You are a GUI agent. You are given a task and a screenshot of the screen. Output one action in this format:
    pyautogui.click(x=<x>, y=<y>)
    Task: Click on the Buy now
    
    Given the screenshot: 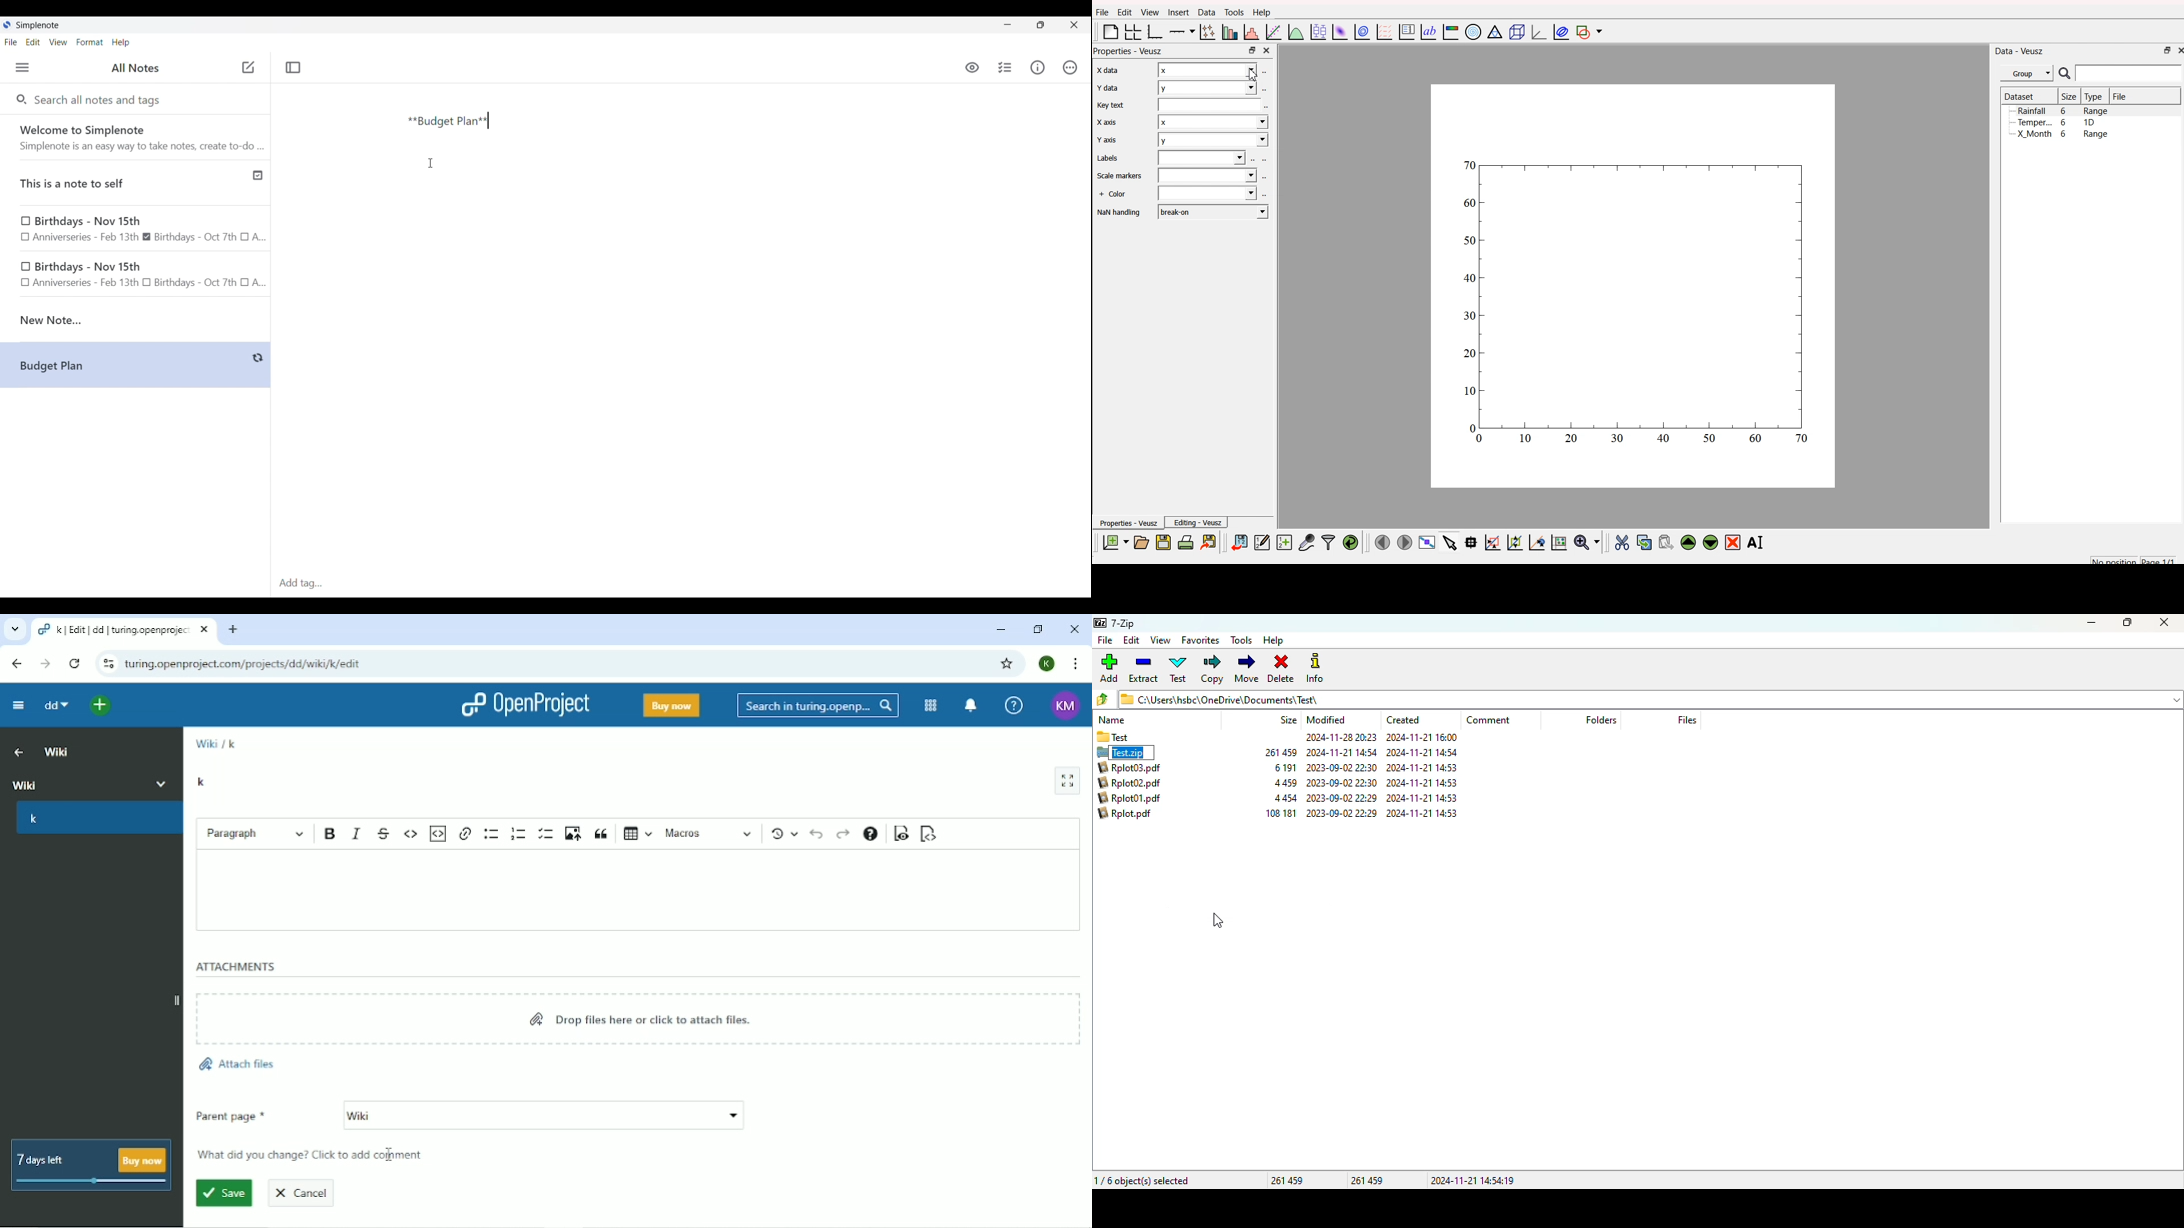 What is the action you would take?
    pyautogui.click(x=671, y=705)
    